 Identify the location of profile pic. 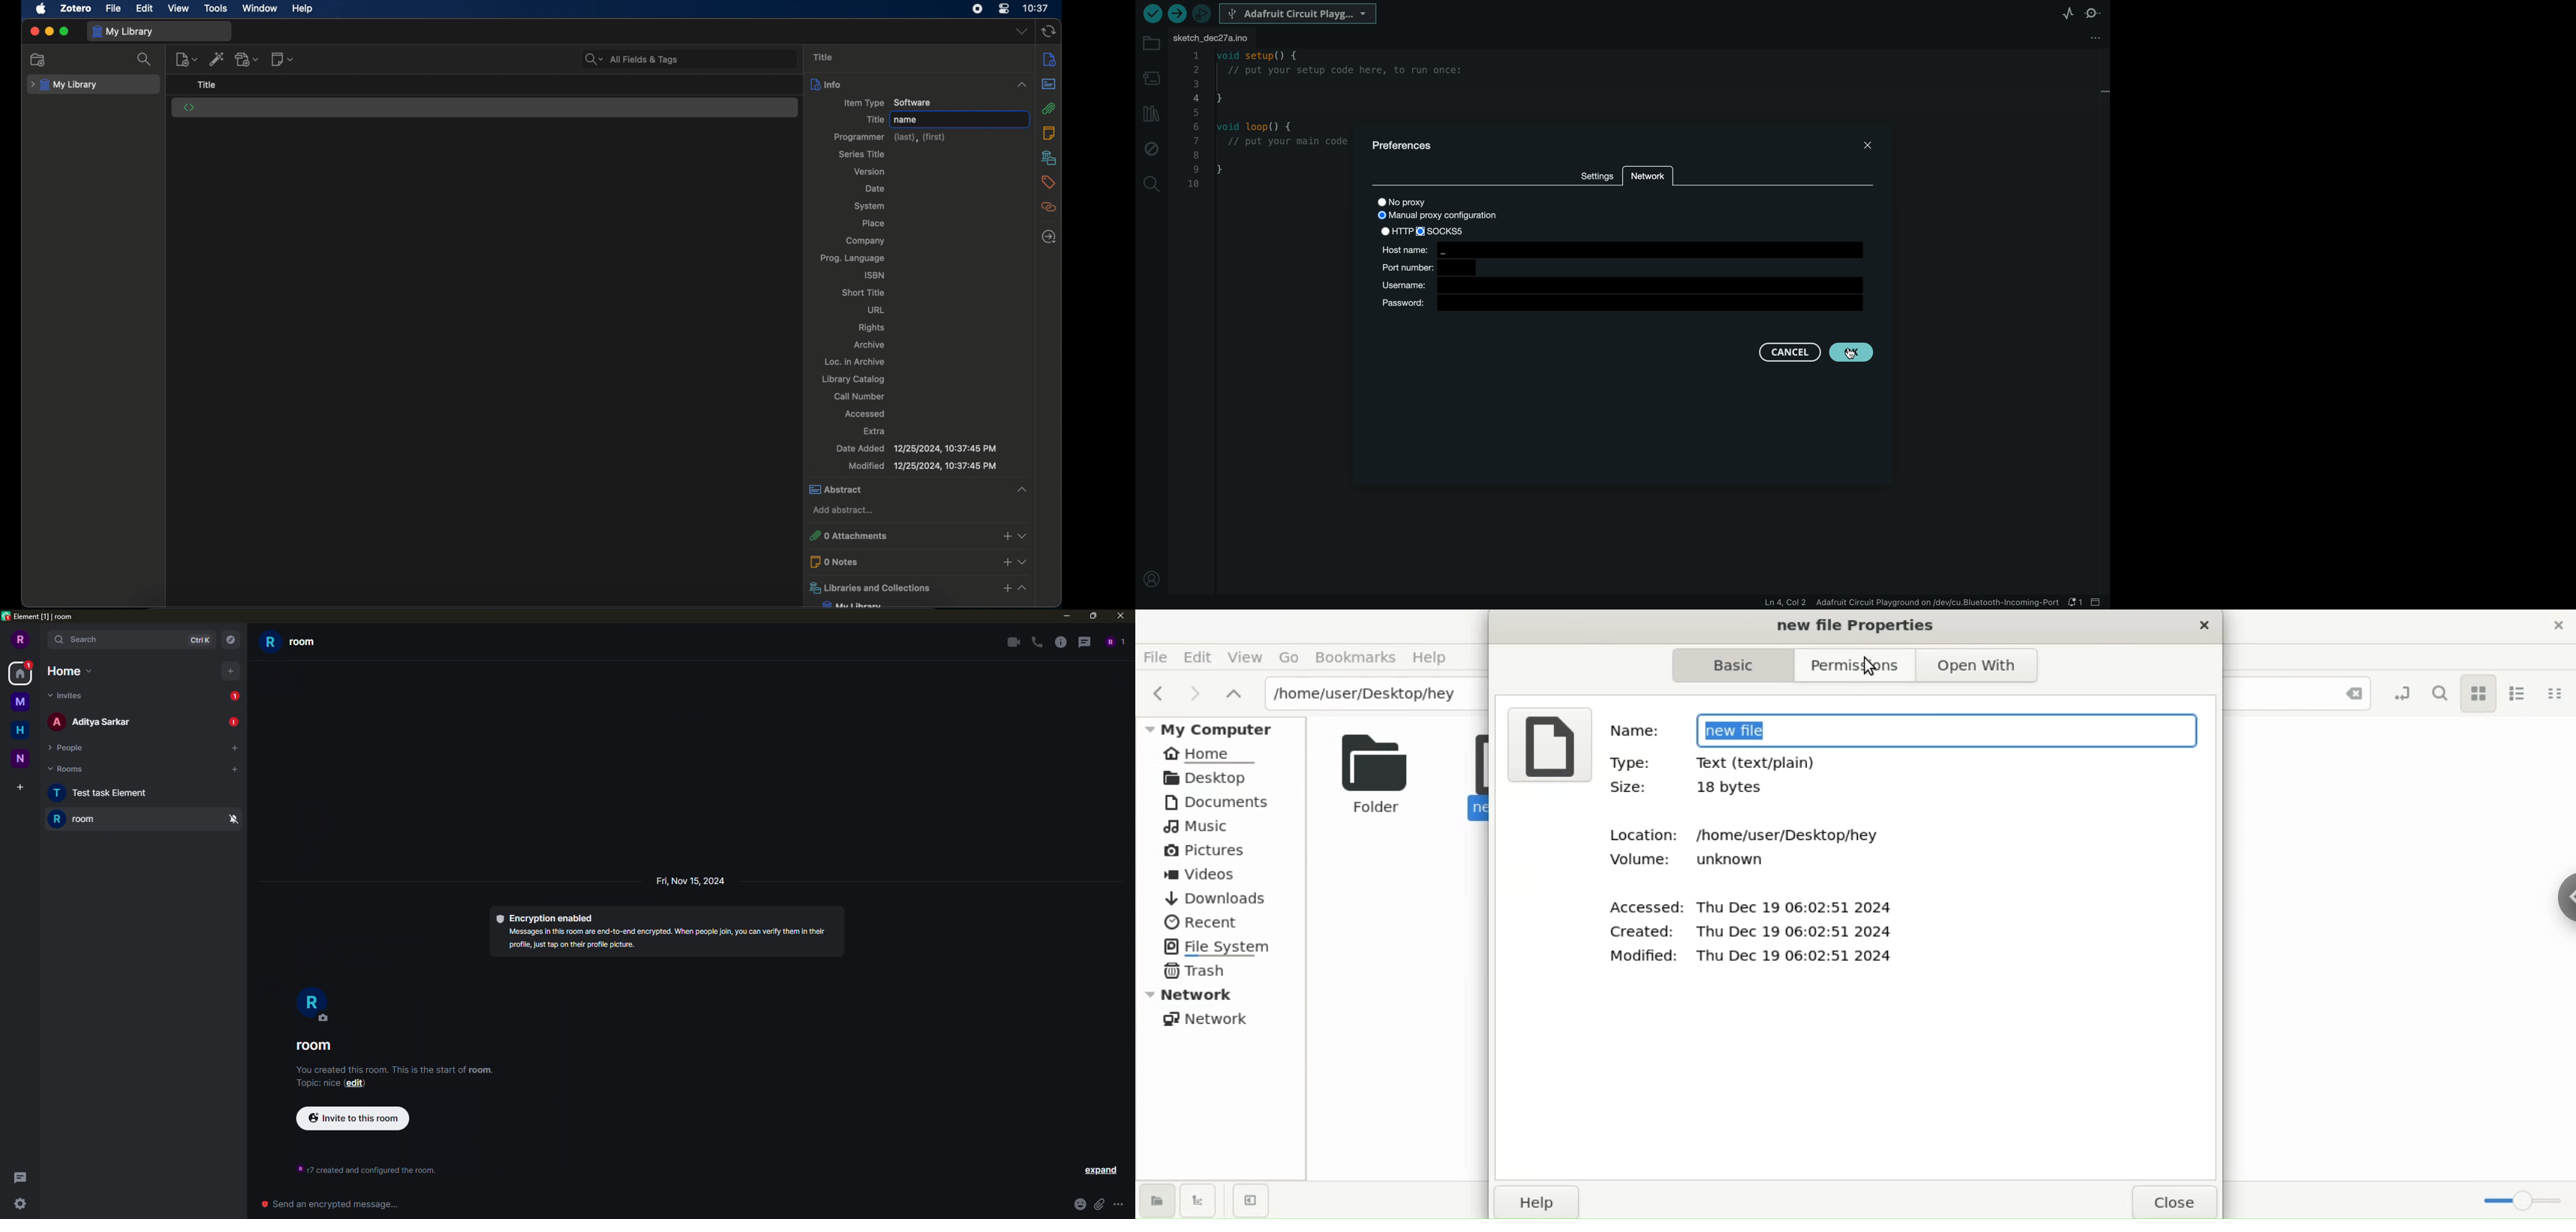
(313, 1003).